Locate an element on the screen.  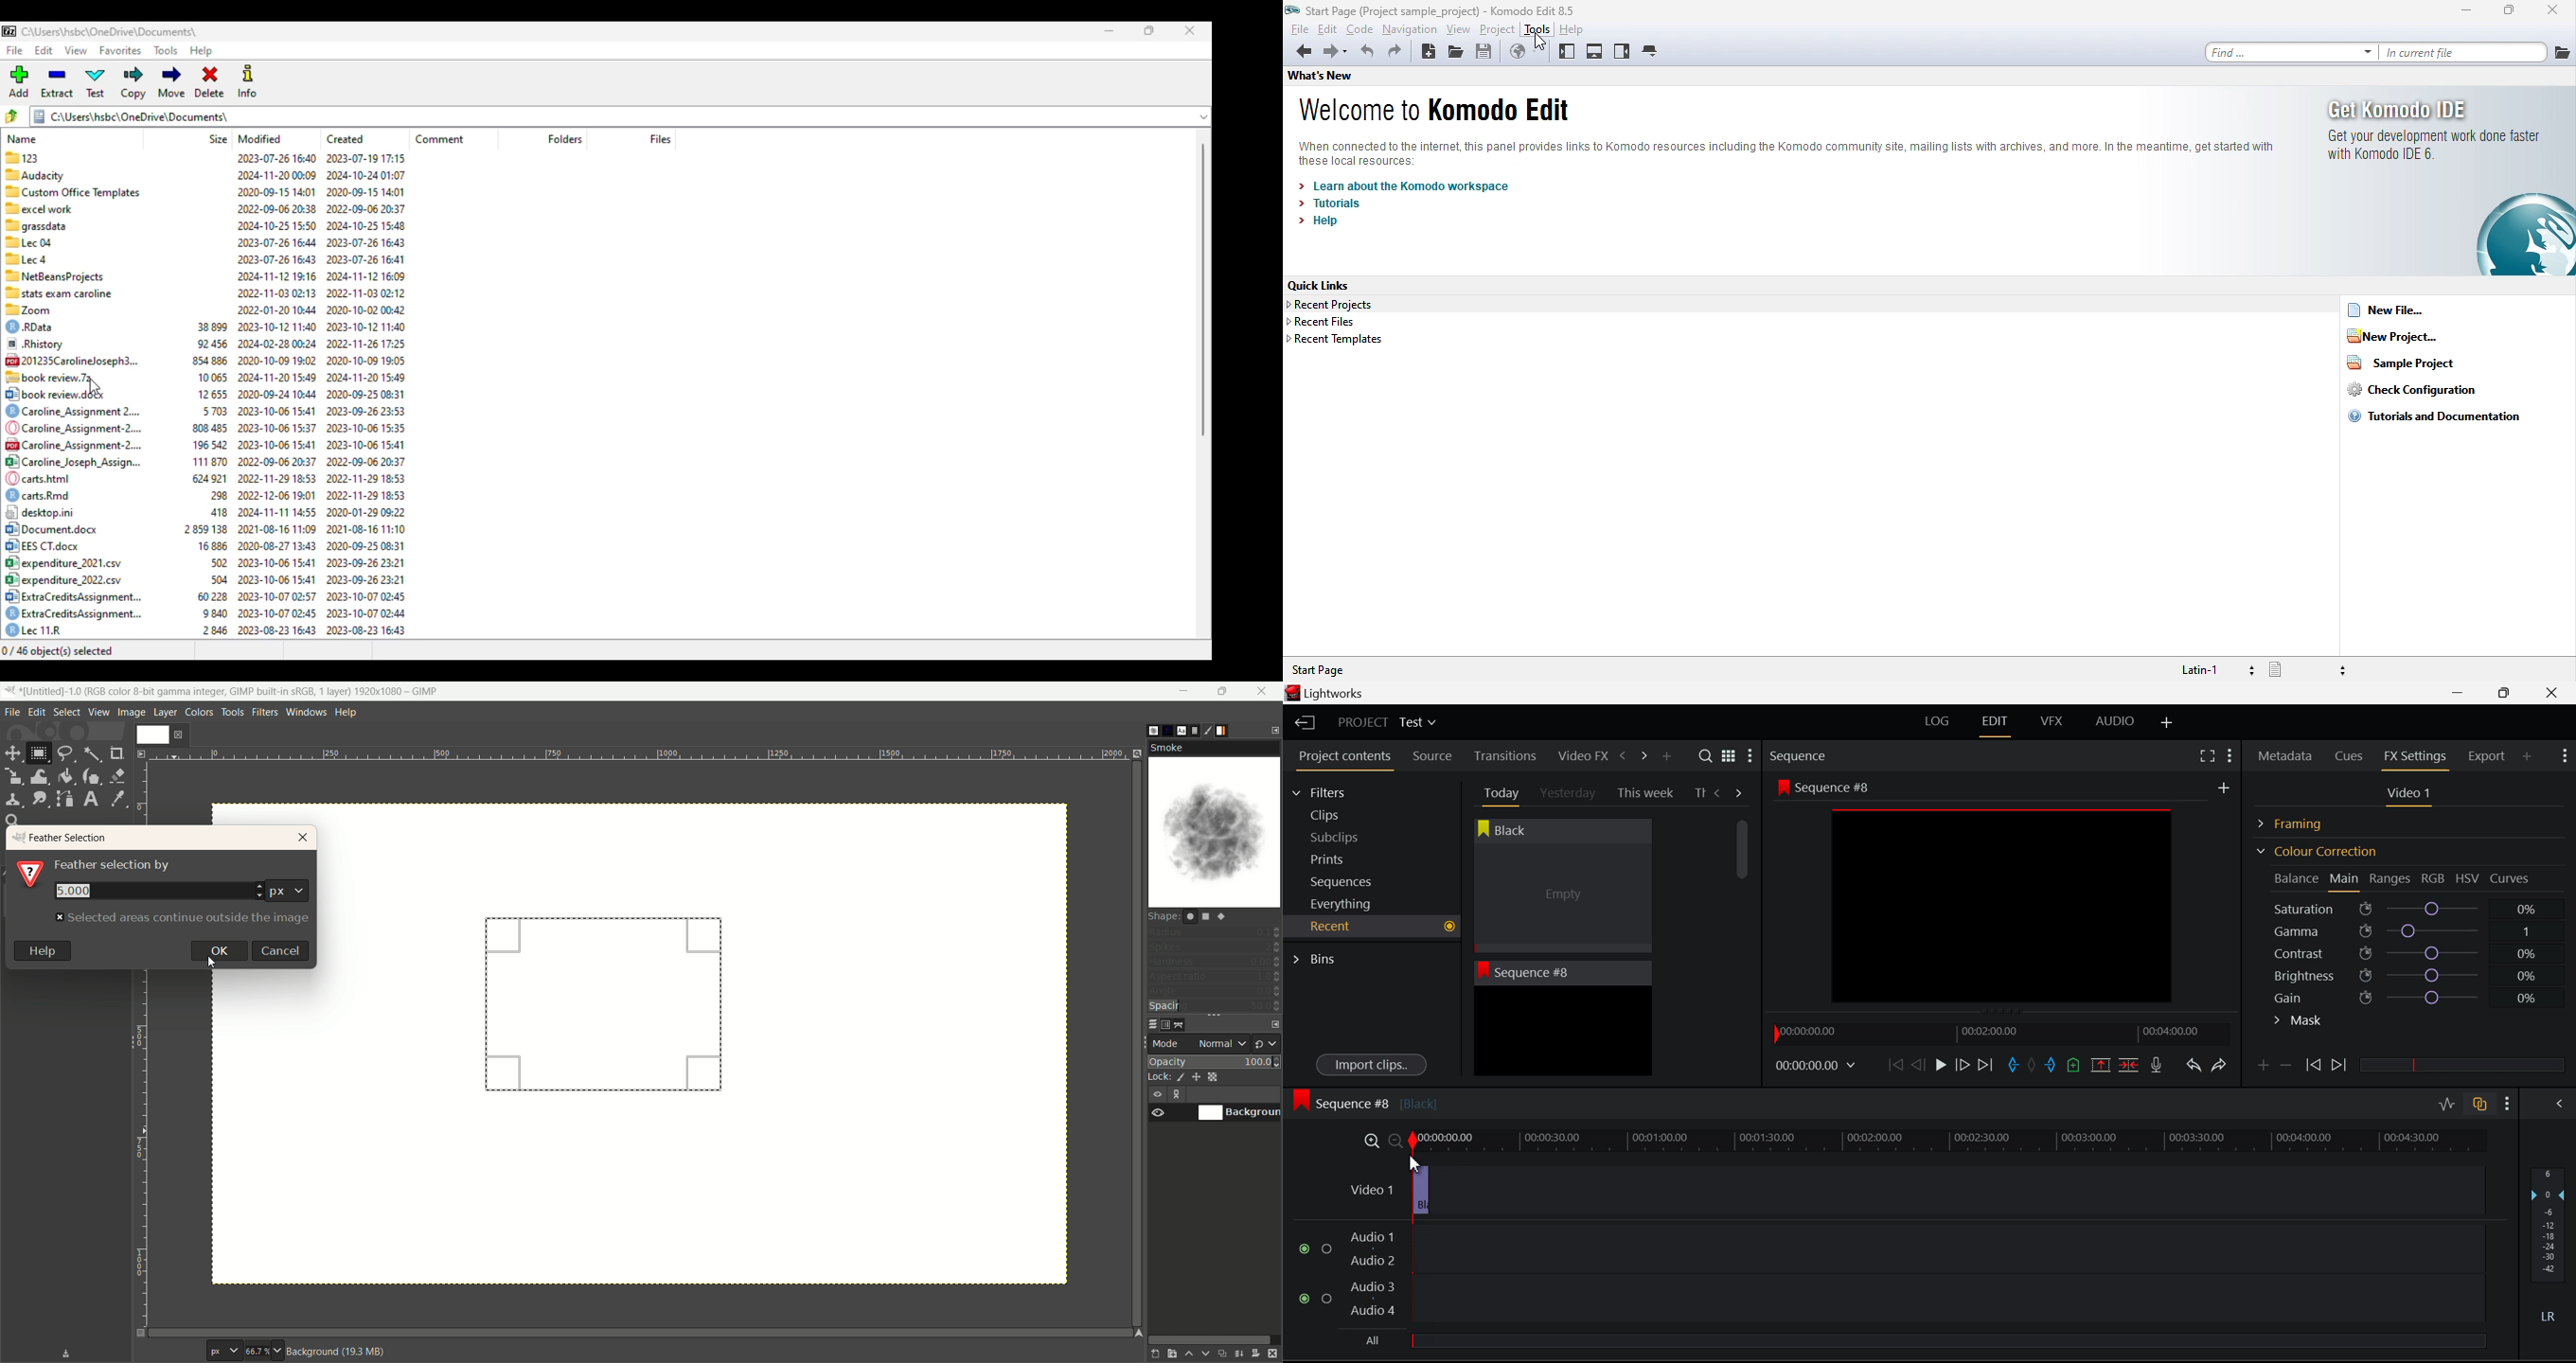
spacing is located at coordinates (1215, 1008).